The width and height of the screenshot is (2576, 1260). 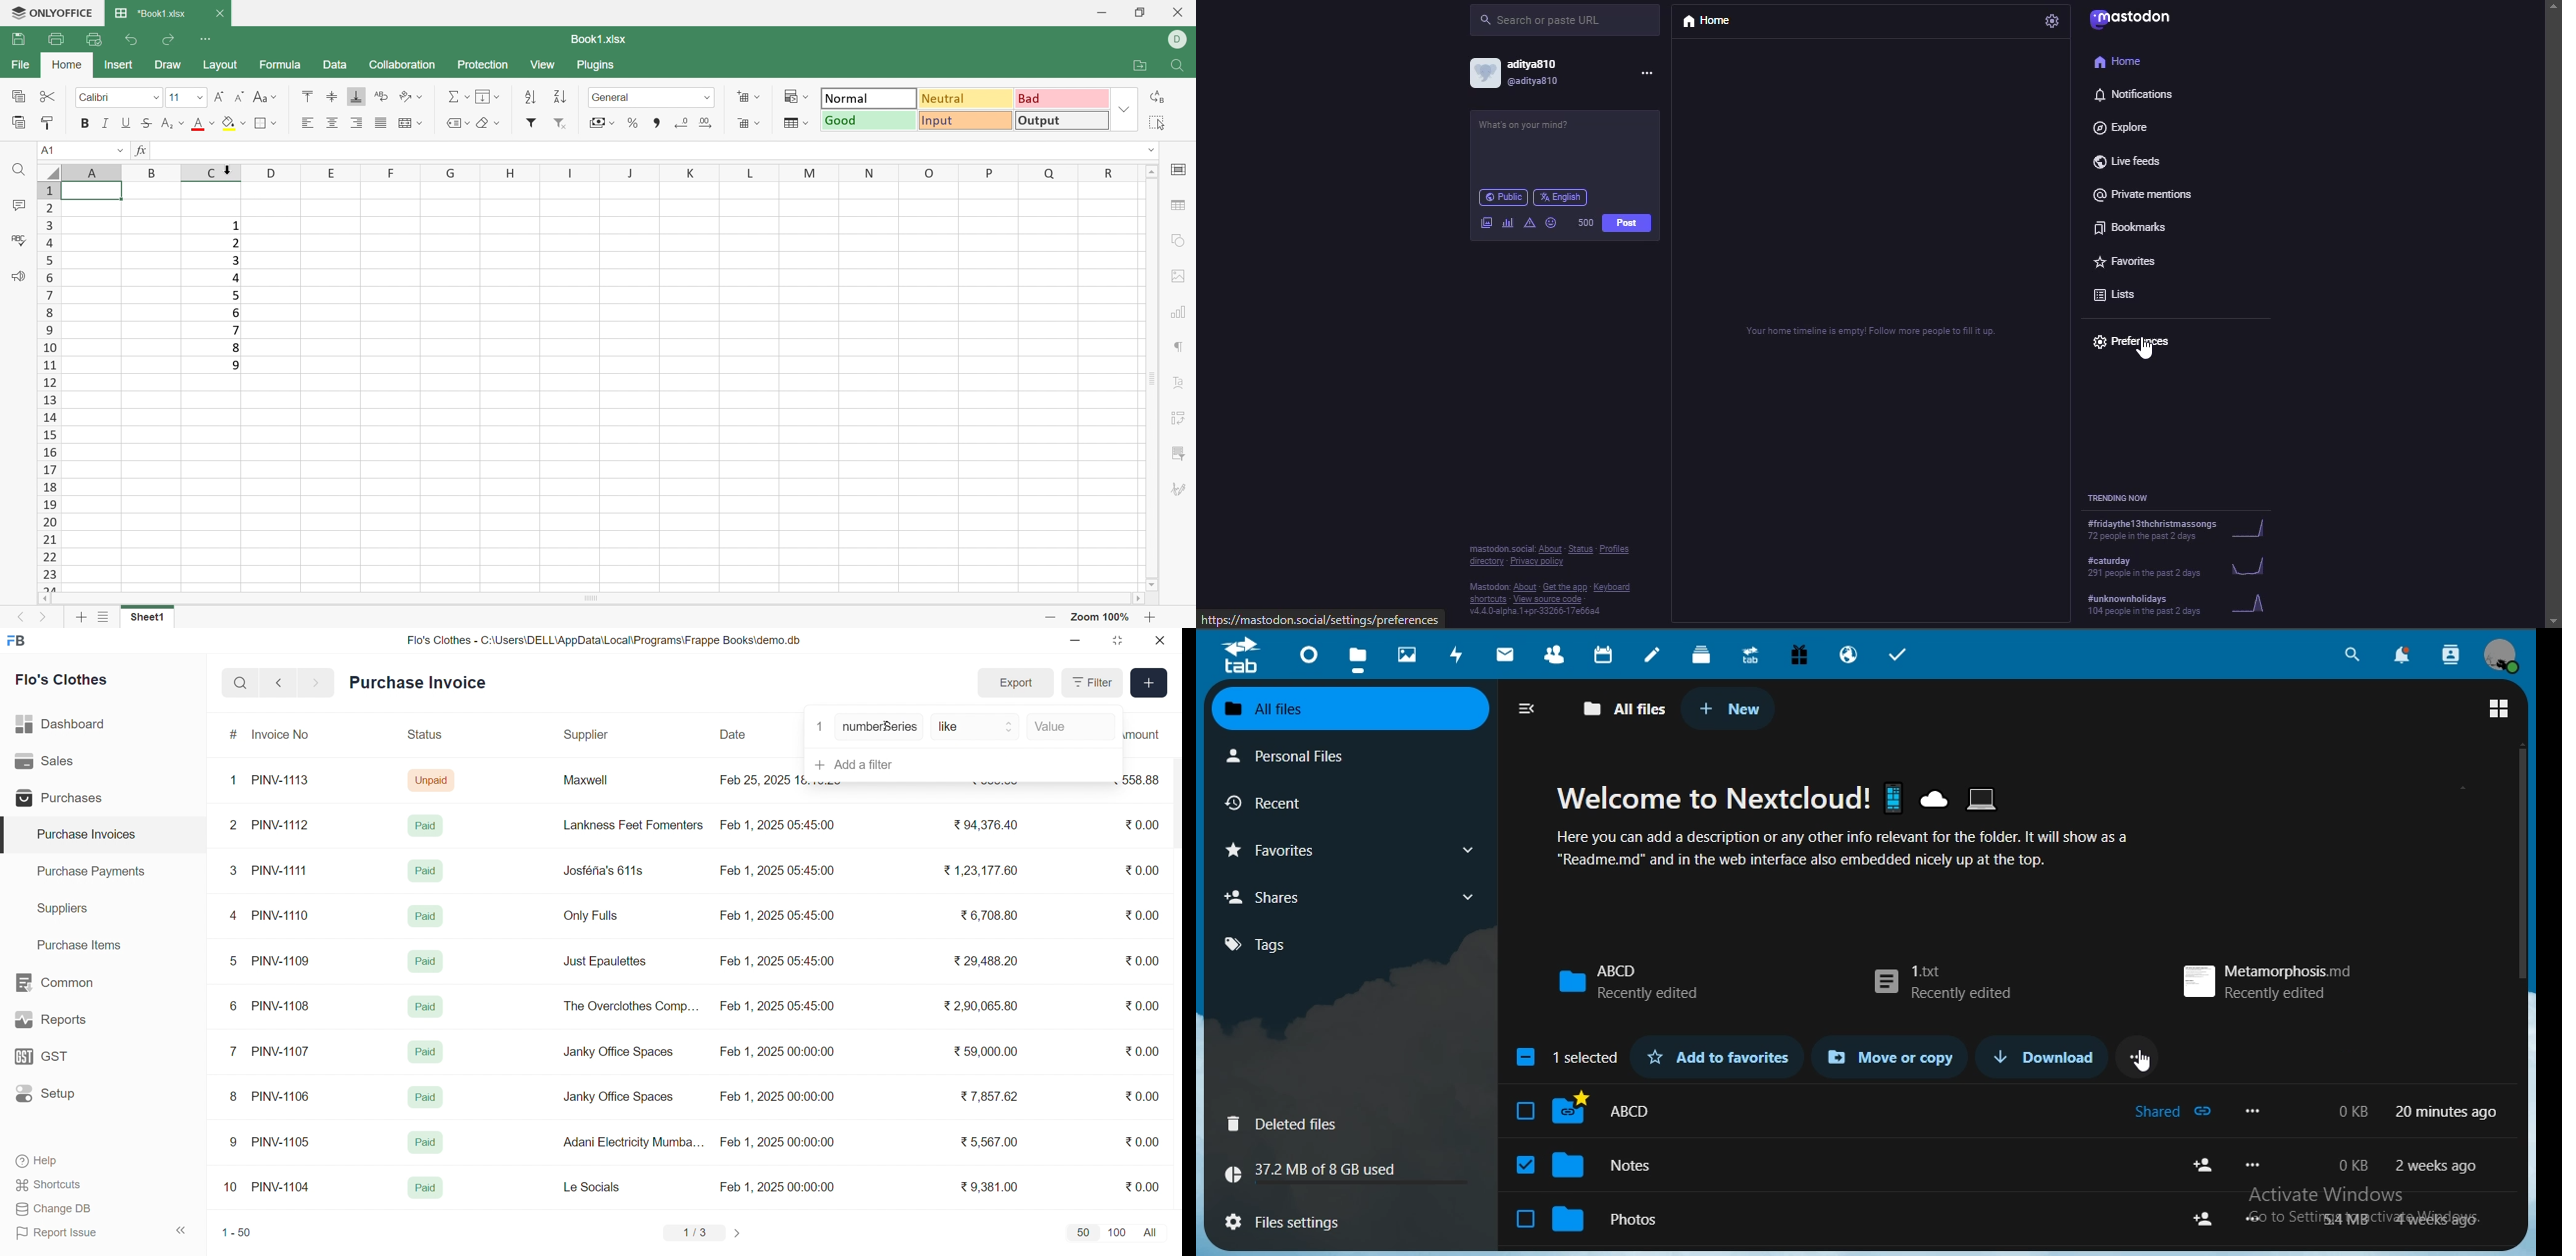 What do you see at coordinates (1142, 915) in the screenshot?
I see `₹0.00` at bounding box center [1142, 915].